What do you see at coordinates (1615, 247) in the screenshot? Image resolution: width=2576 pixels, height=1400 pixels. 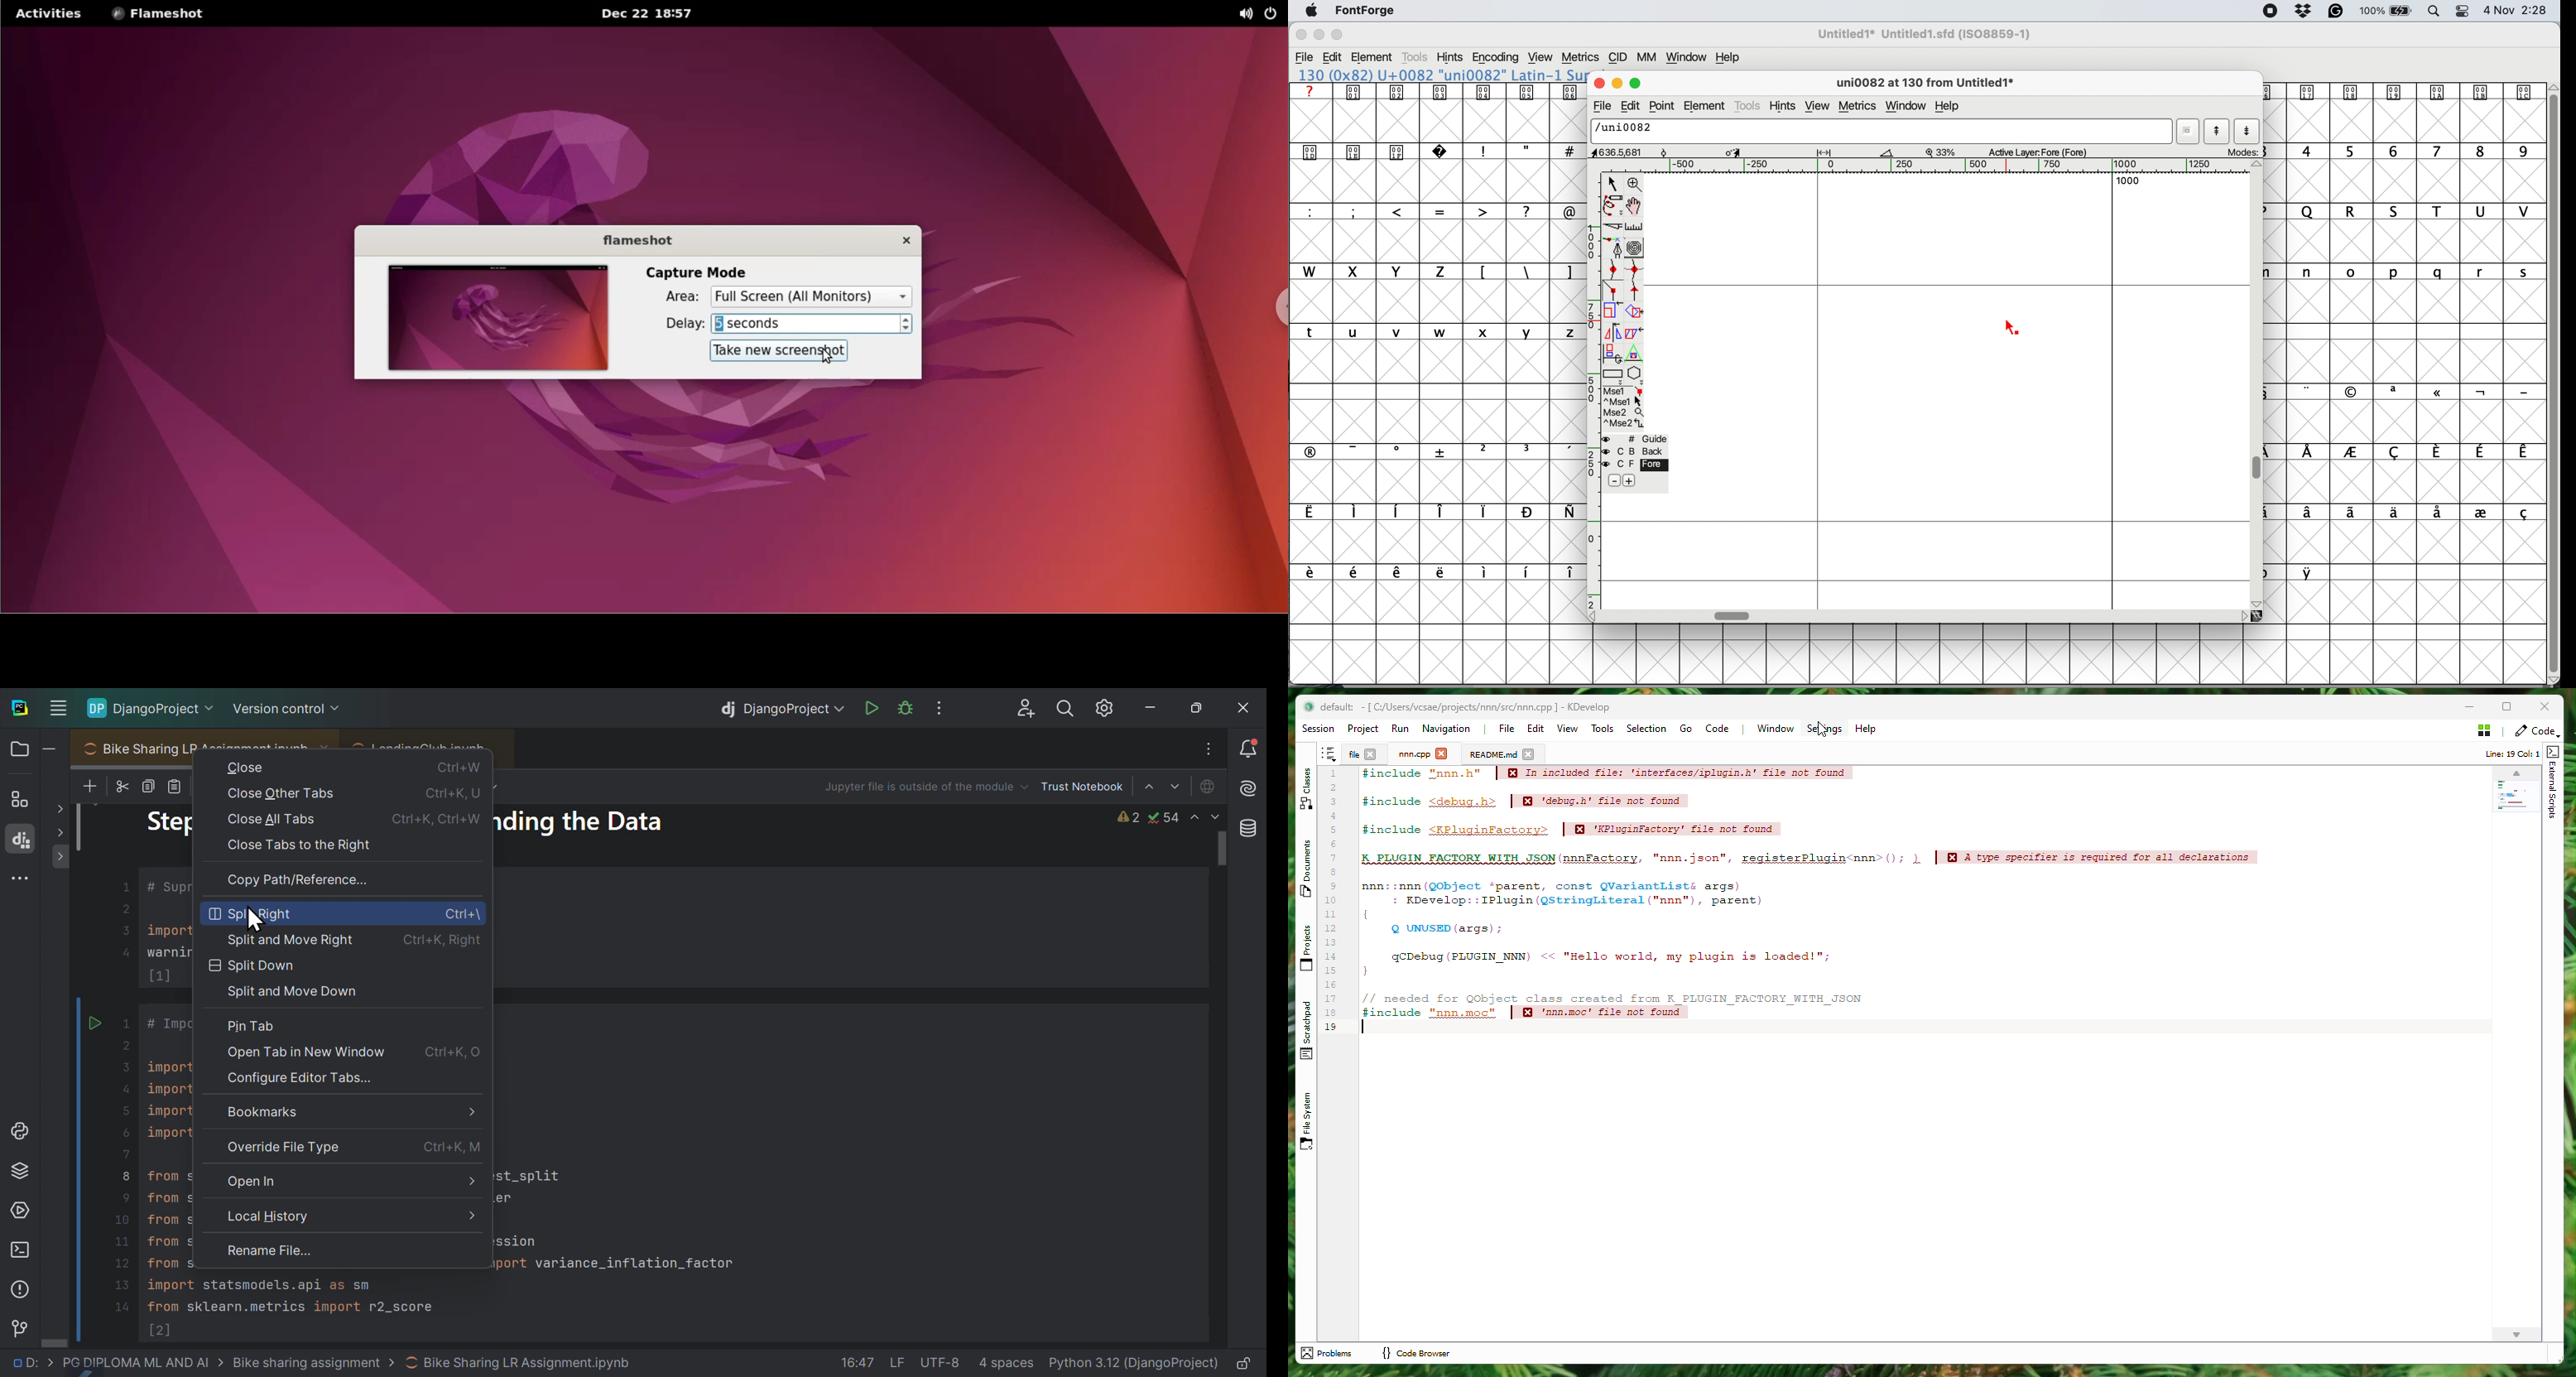 I see `add a point and drag out its control points` at bounding box center [1615, 247].